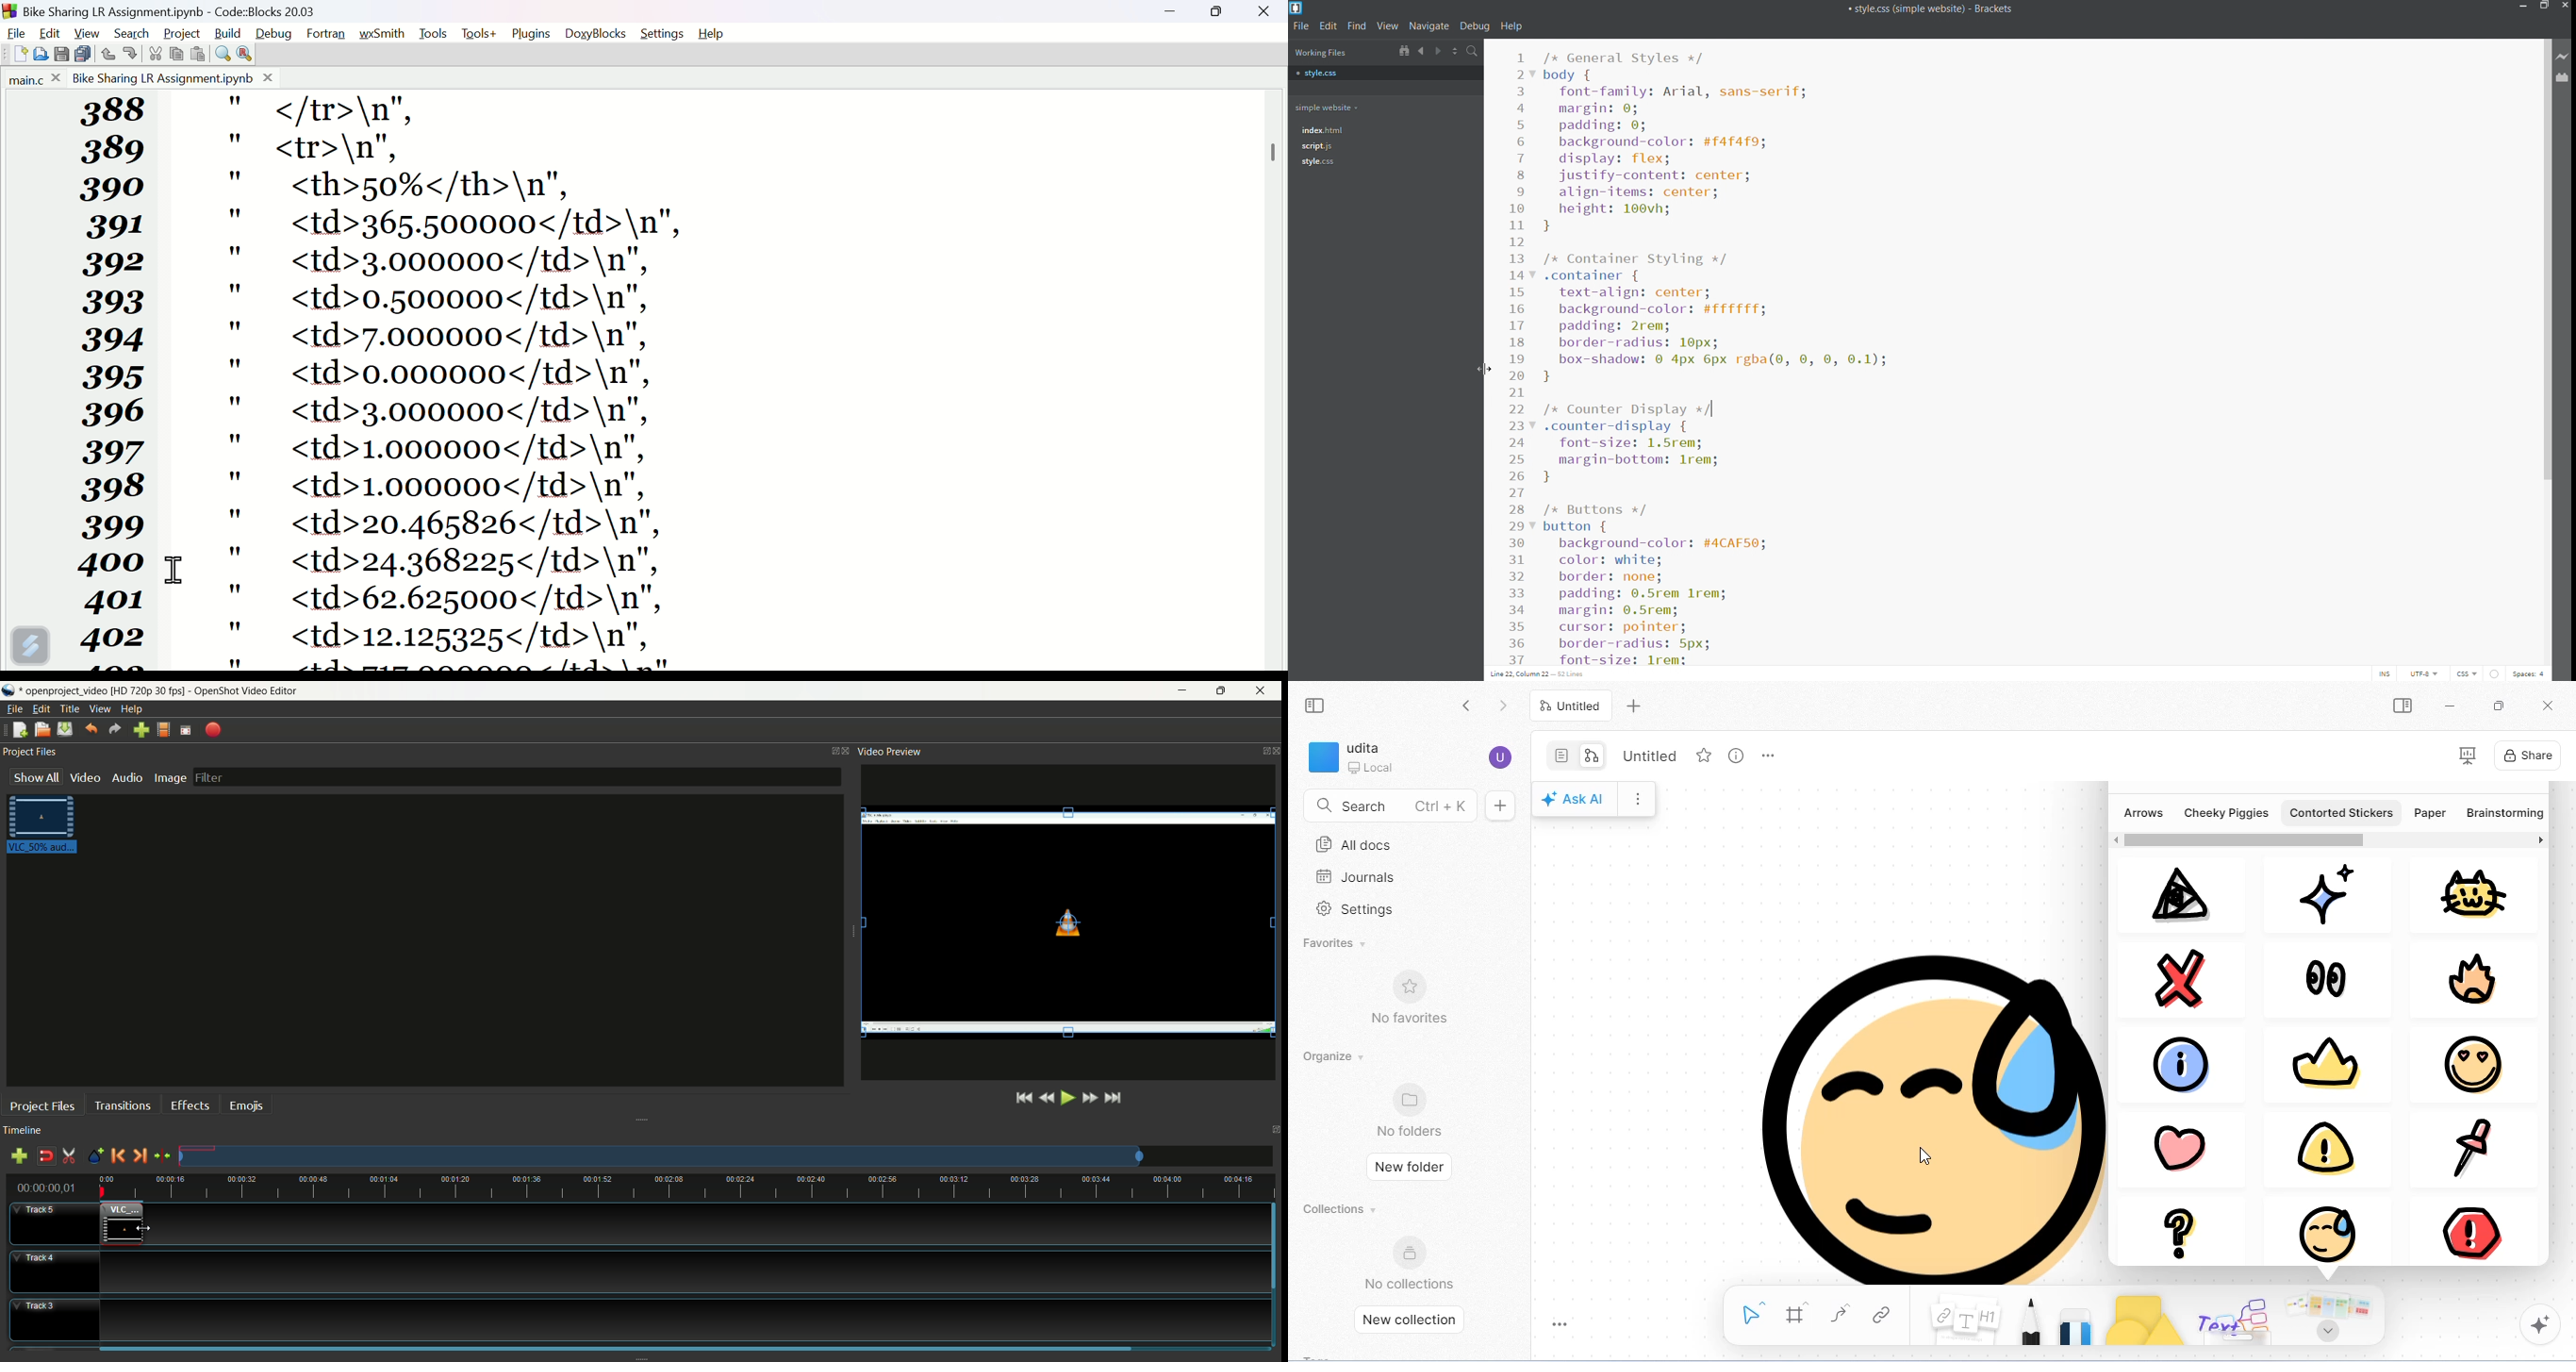  I want to click on play, so click(1067, 1098).